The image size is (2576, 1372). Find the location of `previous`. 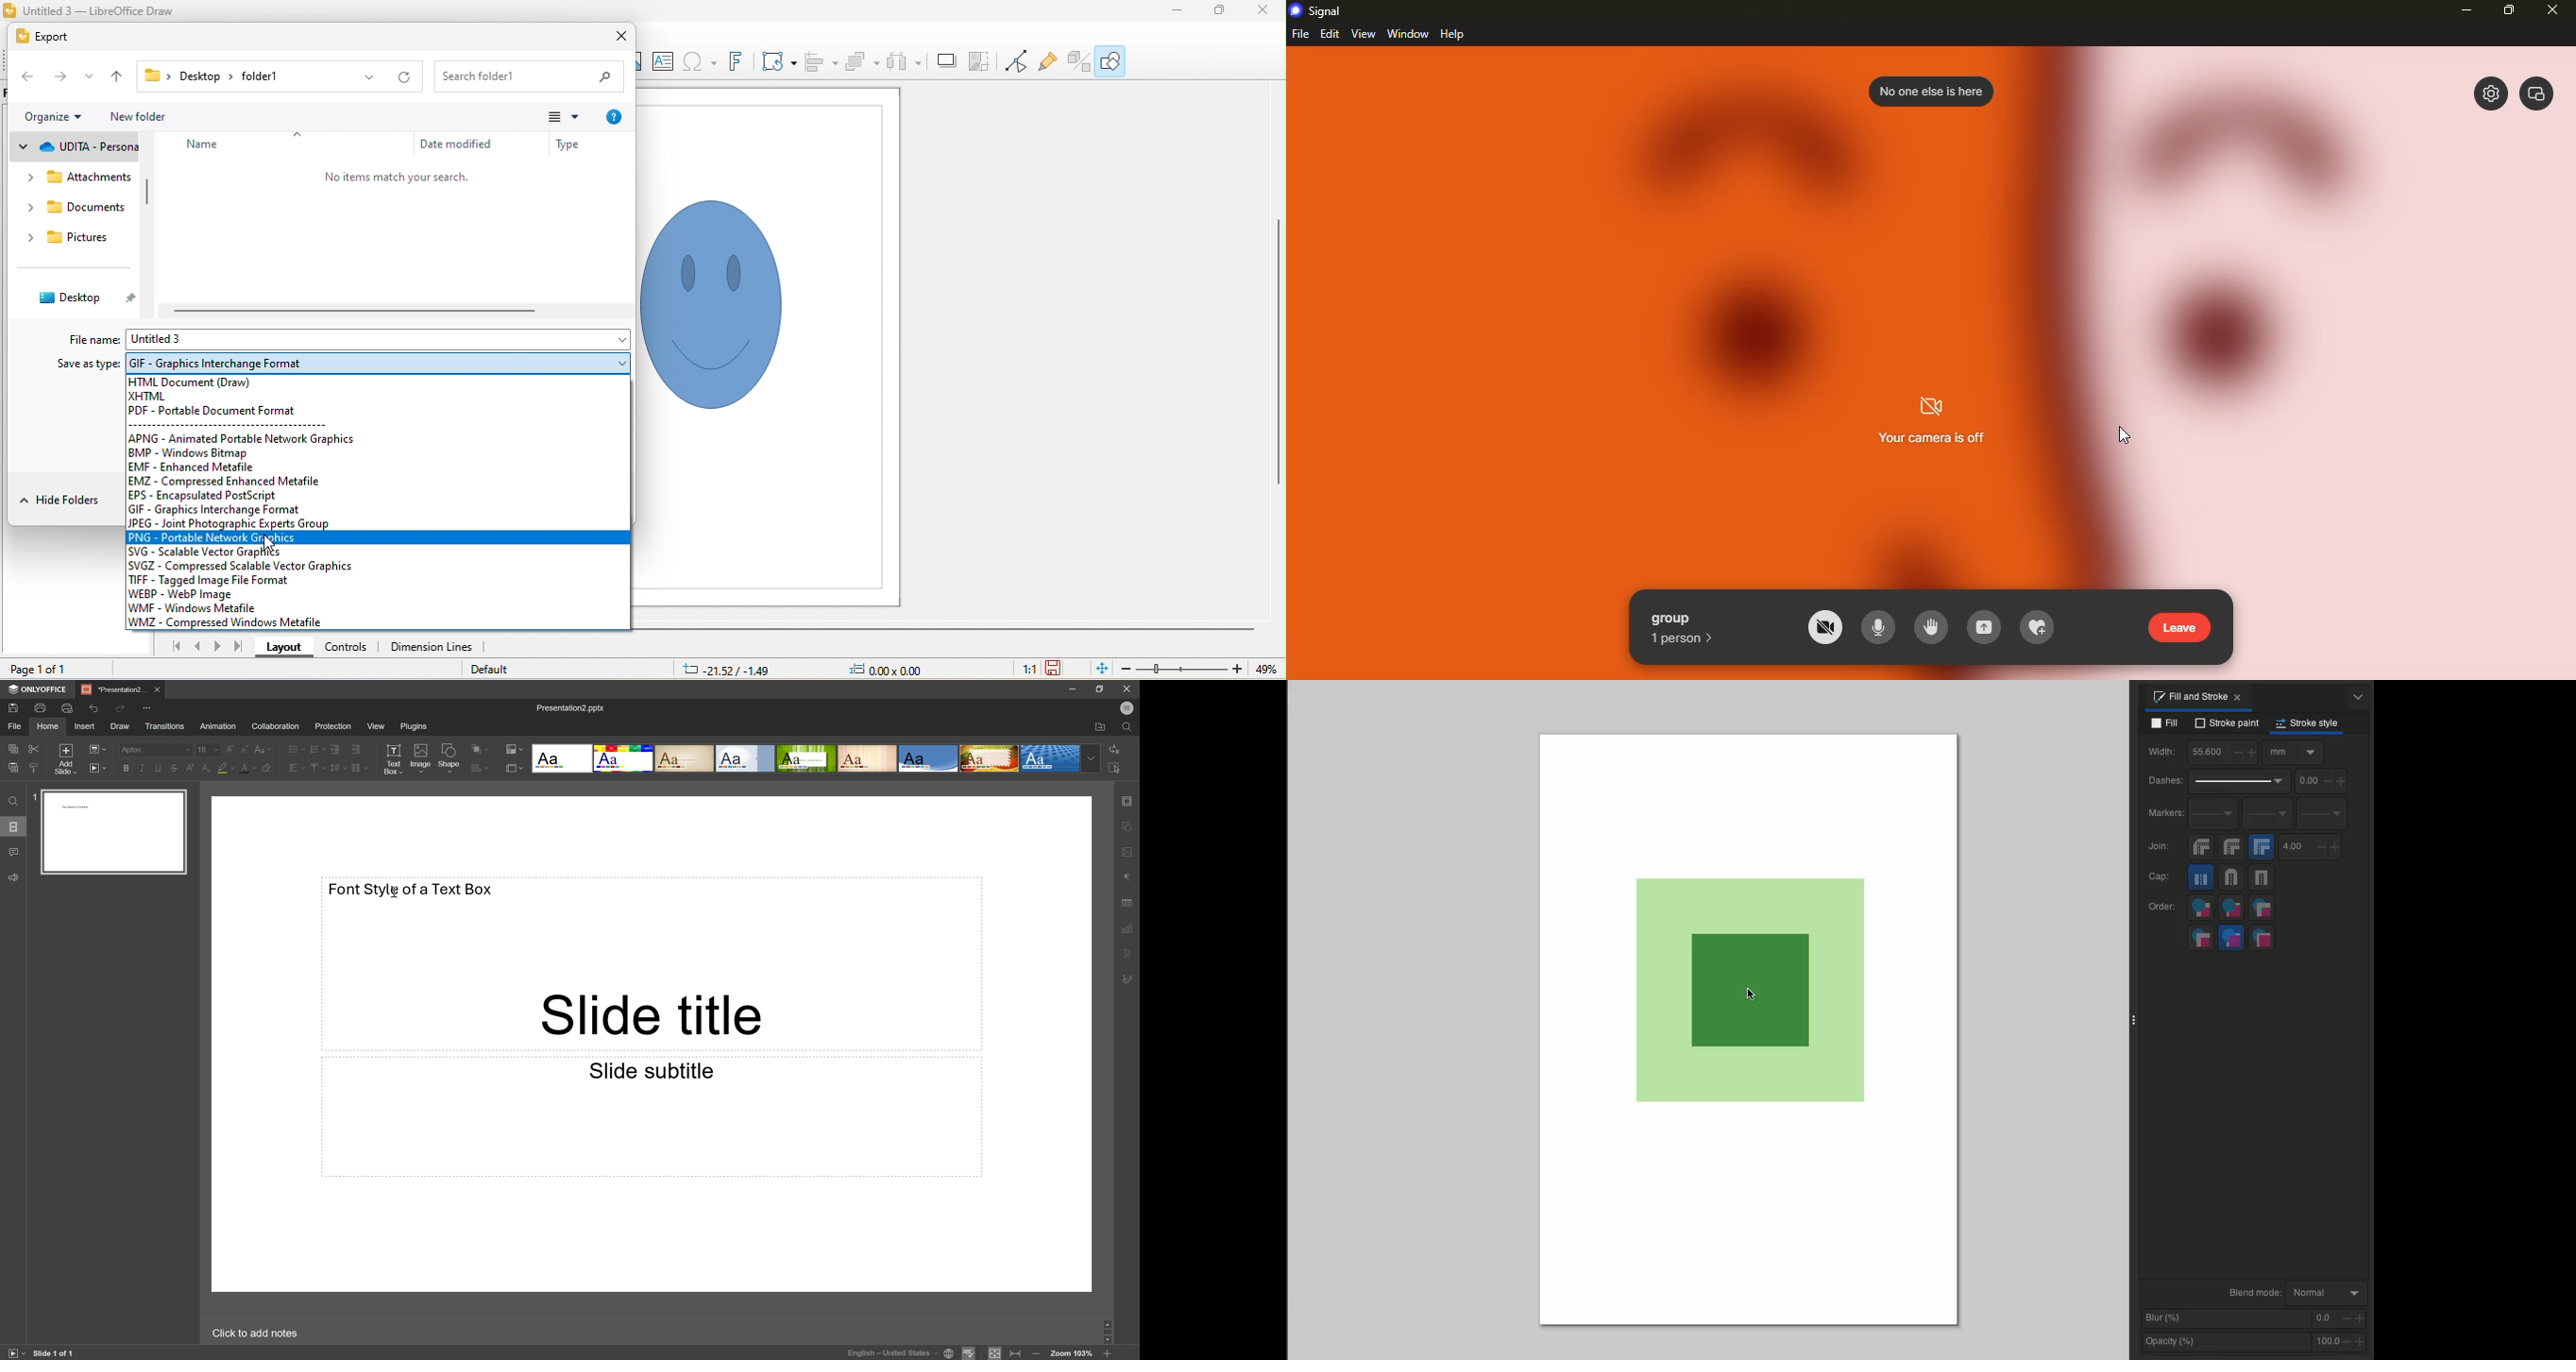

previous is located at coordinates (198, 647).